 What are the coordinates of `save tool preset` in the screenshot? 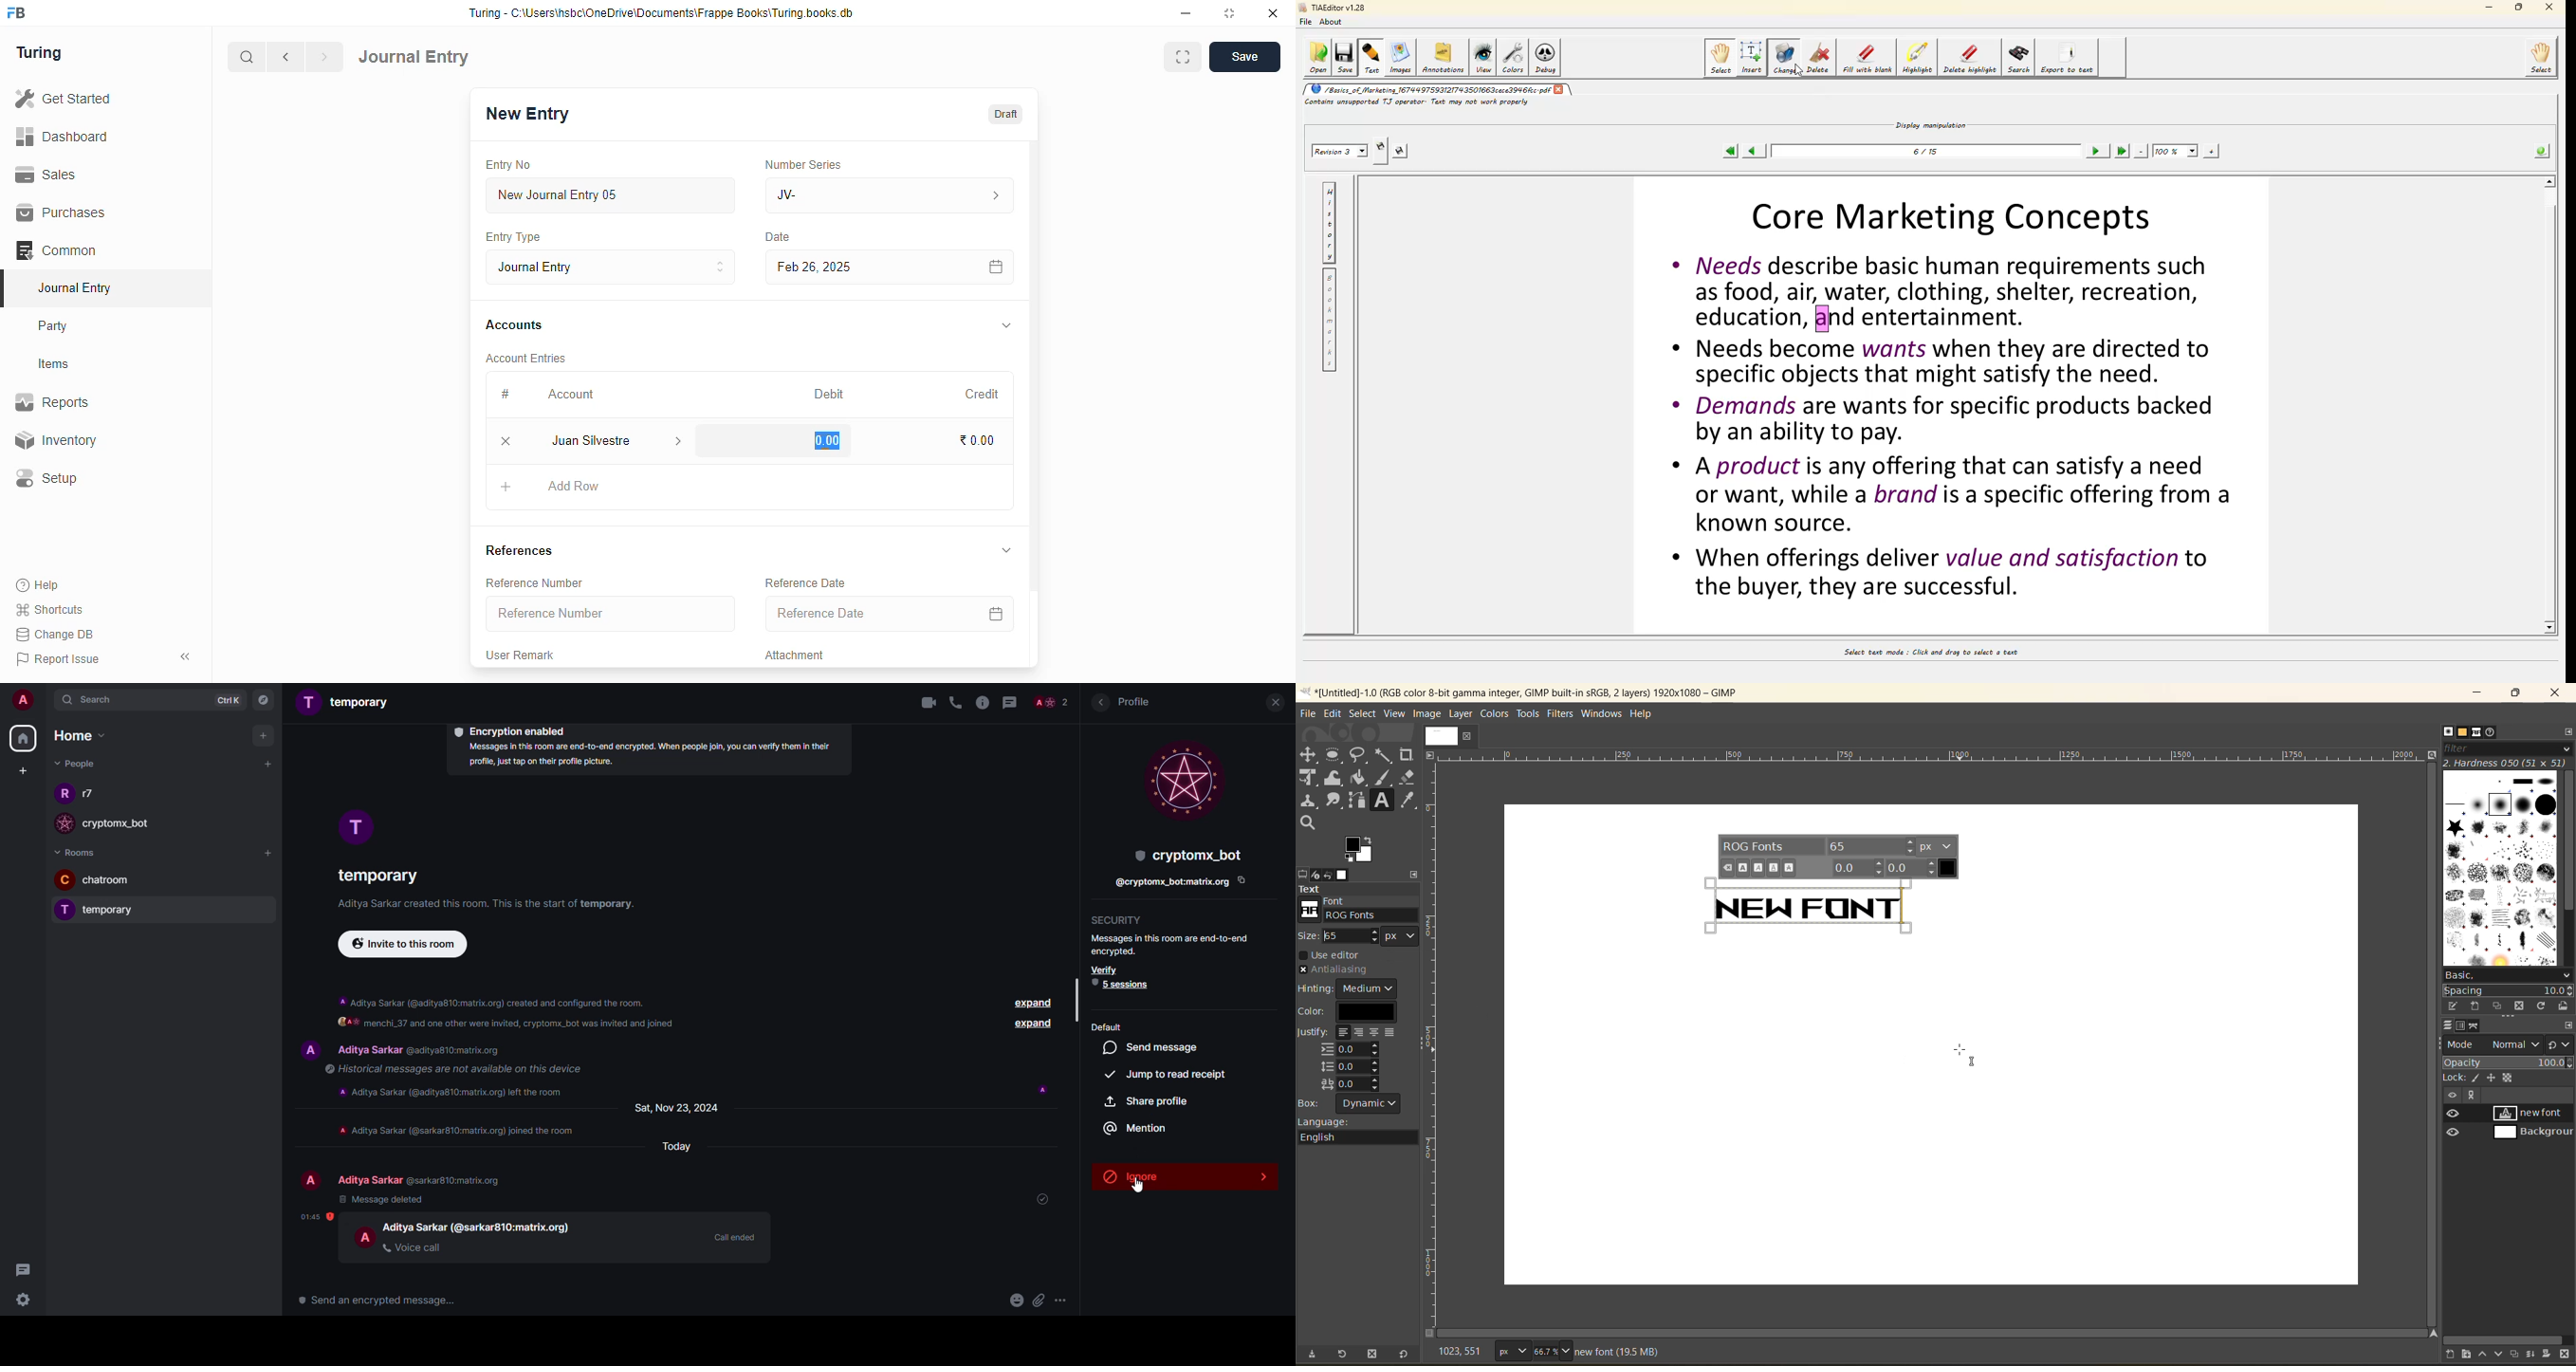 It's located at (1314, 1355).